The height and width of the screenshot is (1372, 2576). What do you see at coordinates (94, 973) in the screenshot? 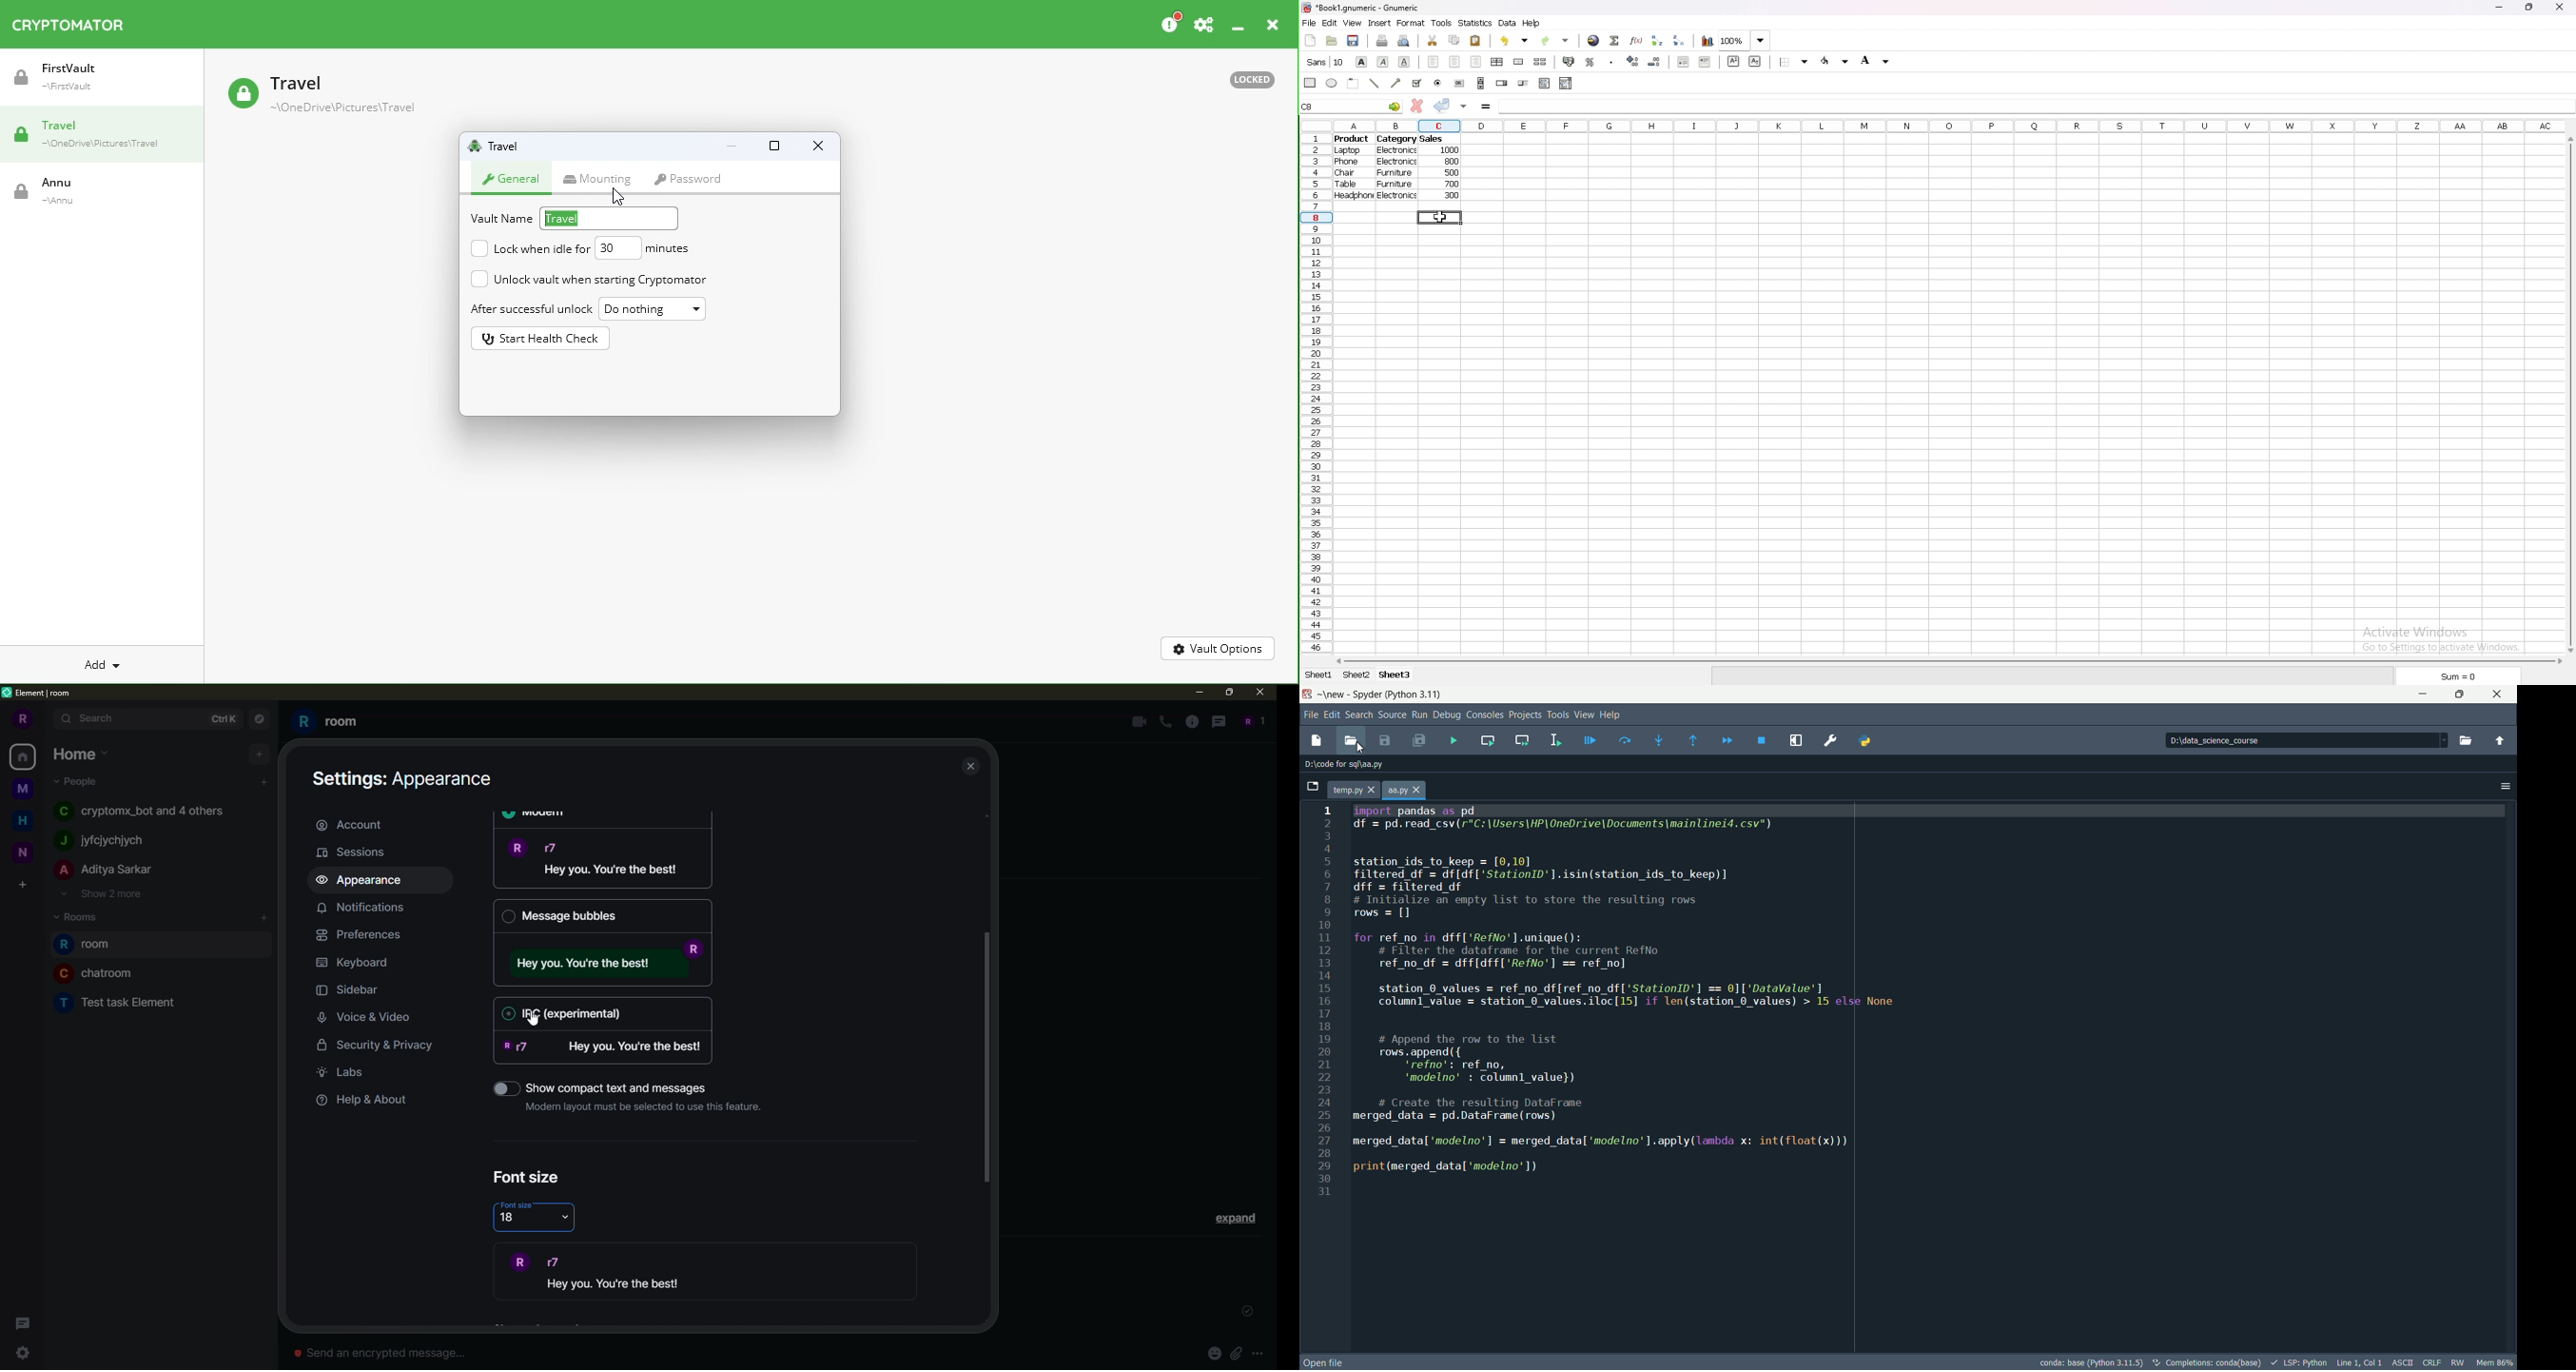
I see `room` at bounding box center [94, 973].